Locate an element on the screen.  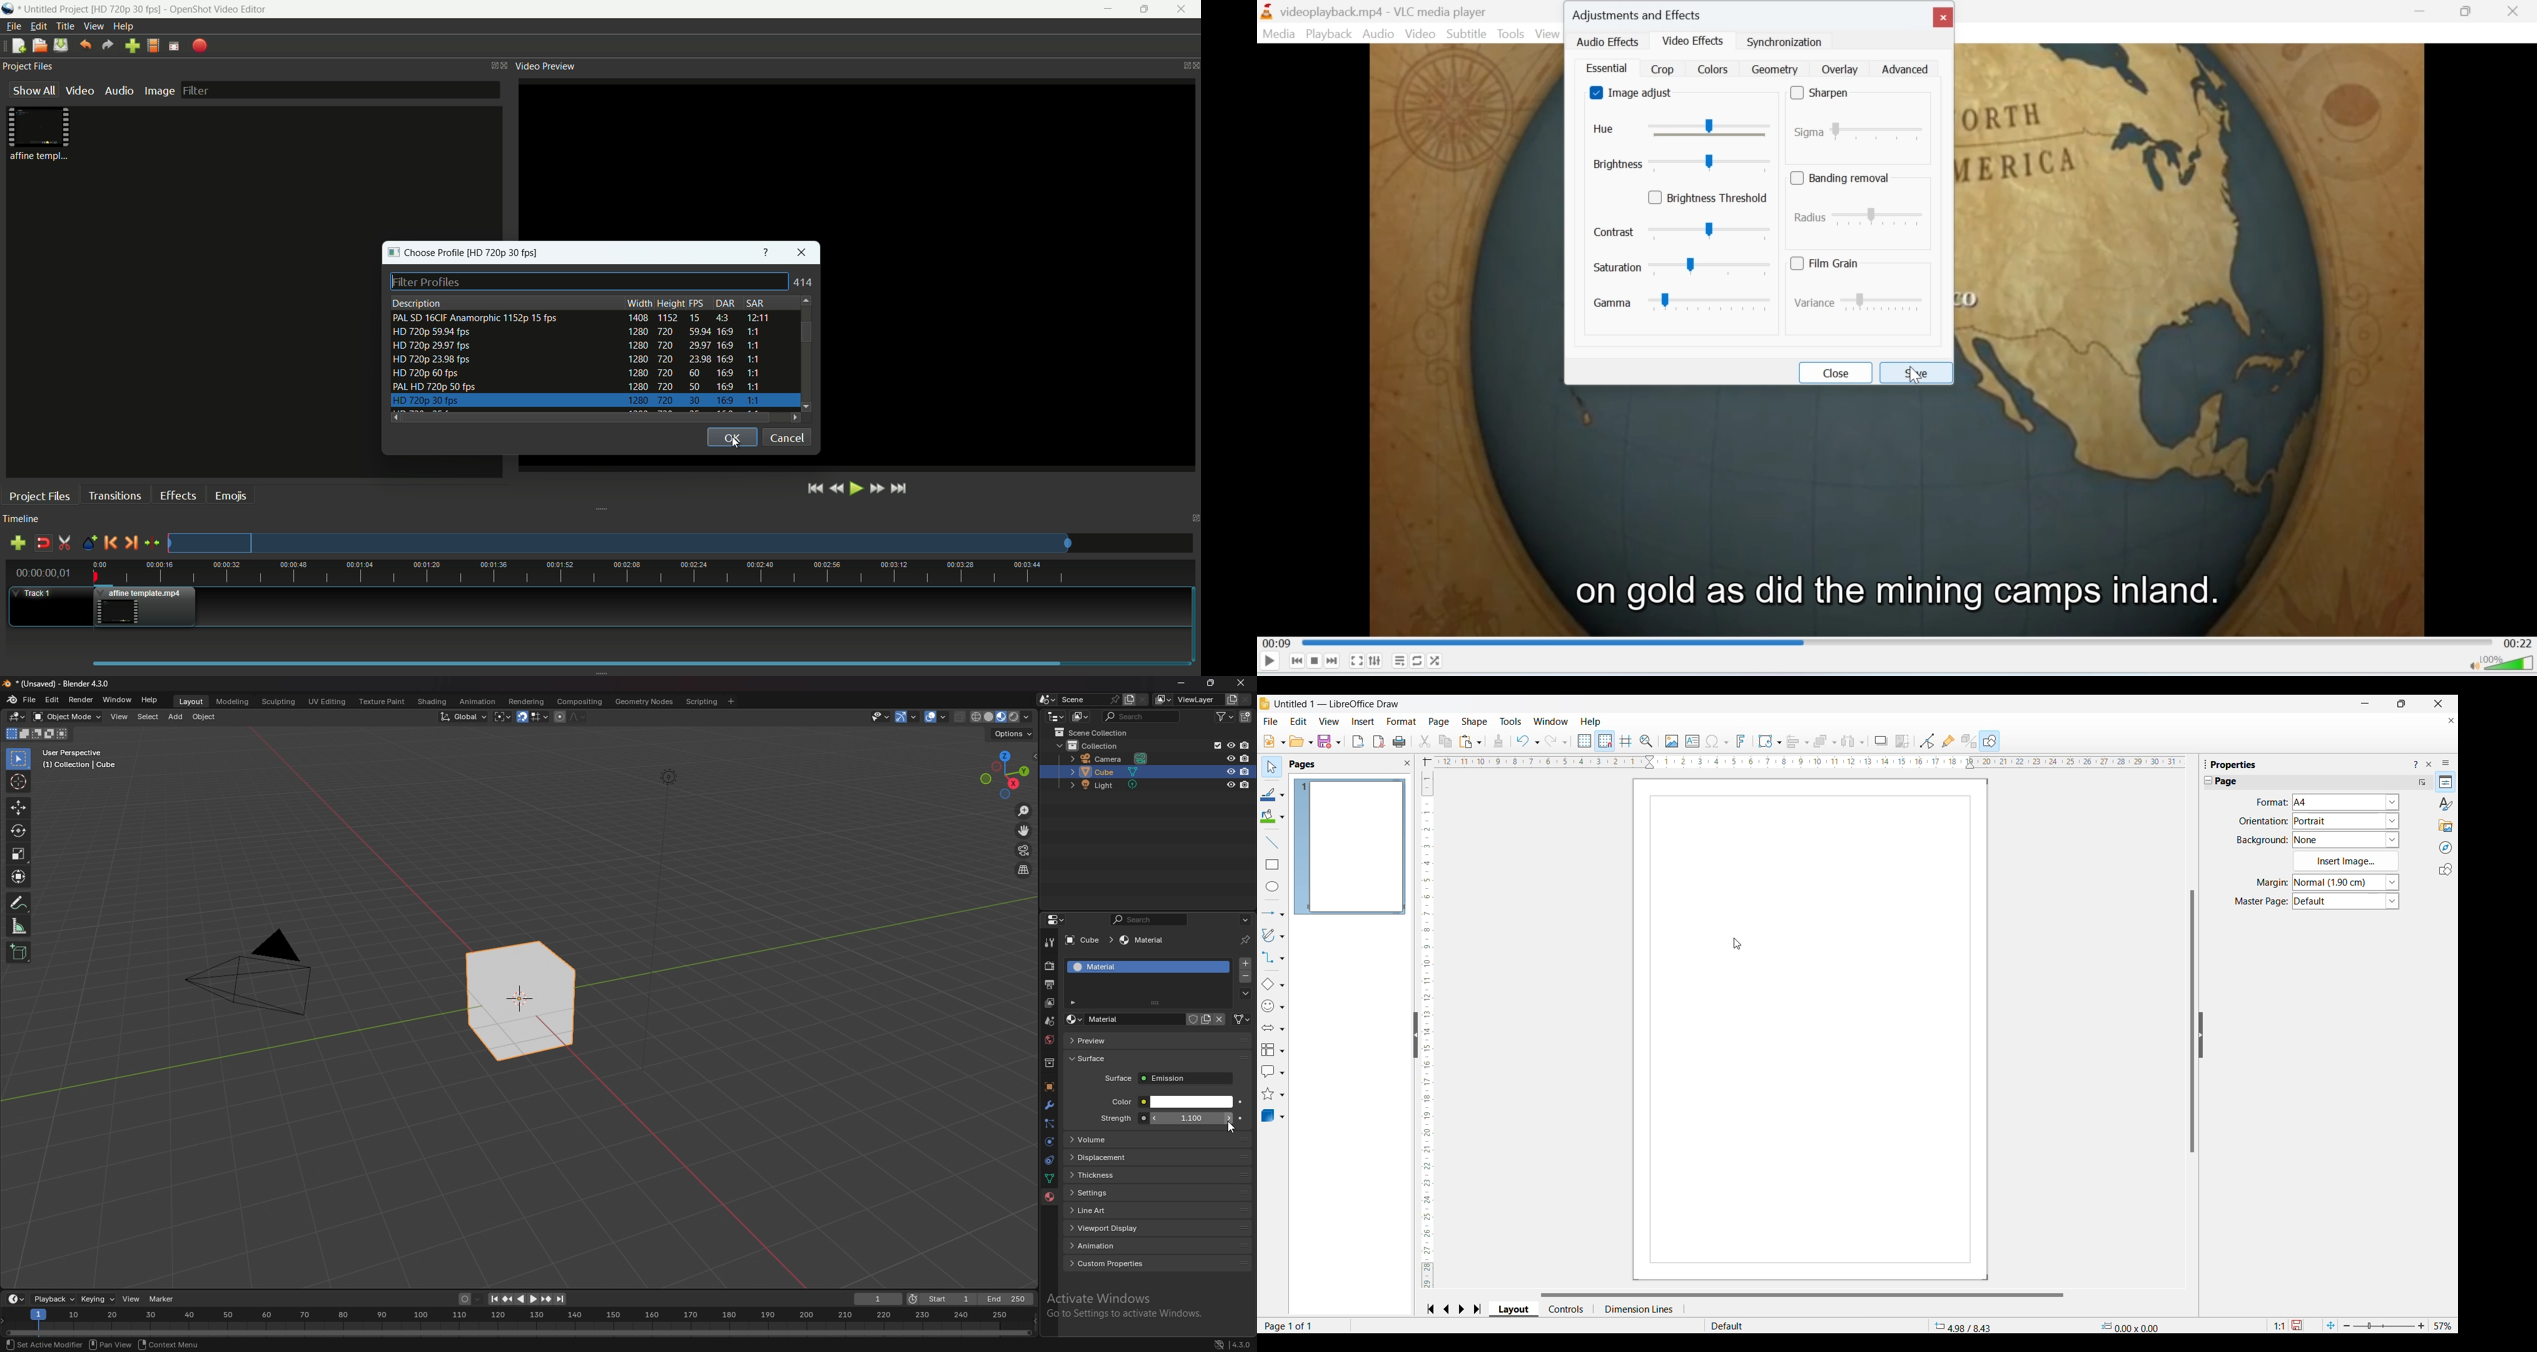
Redo is located at coordinates (1557, 741).